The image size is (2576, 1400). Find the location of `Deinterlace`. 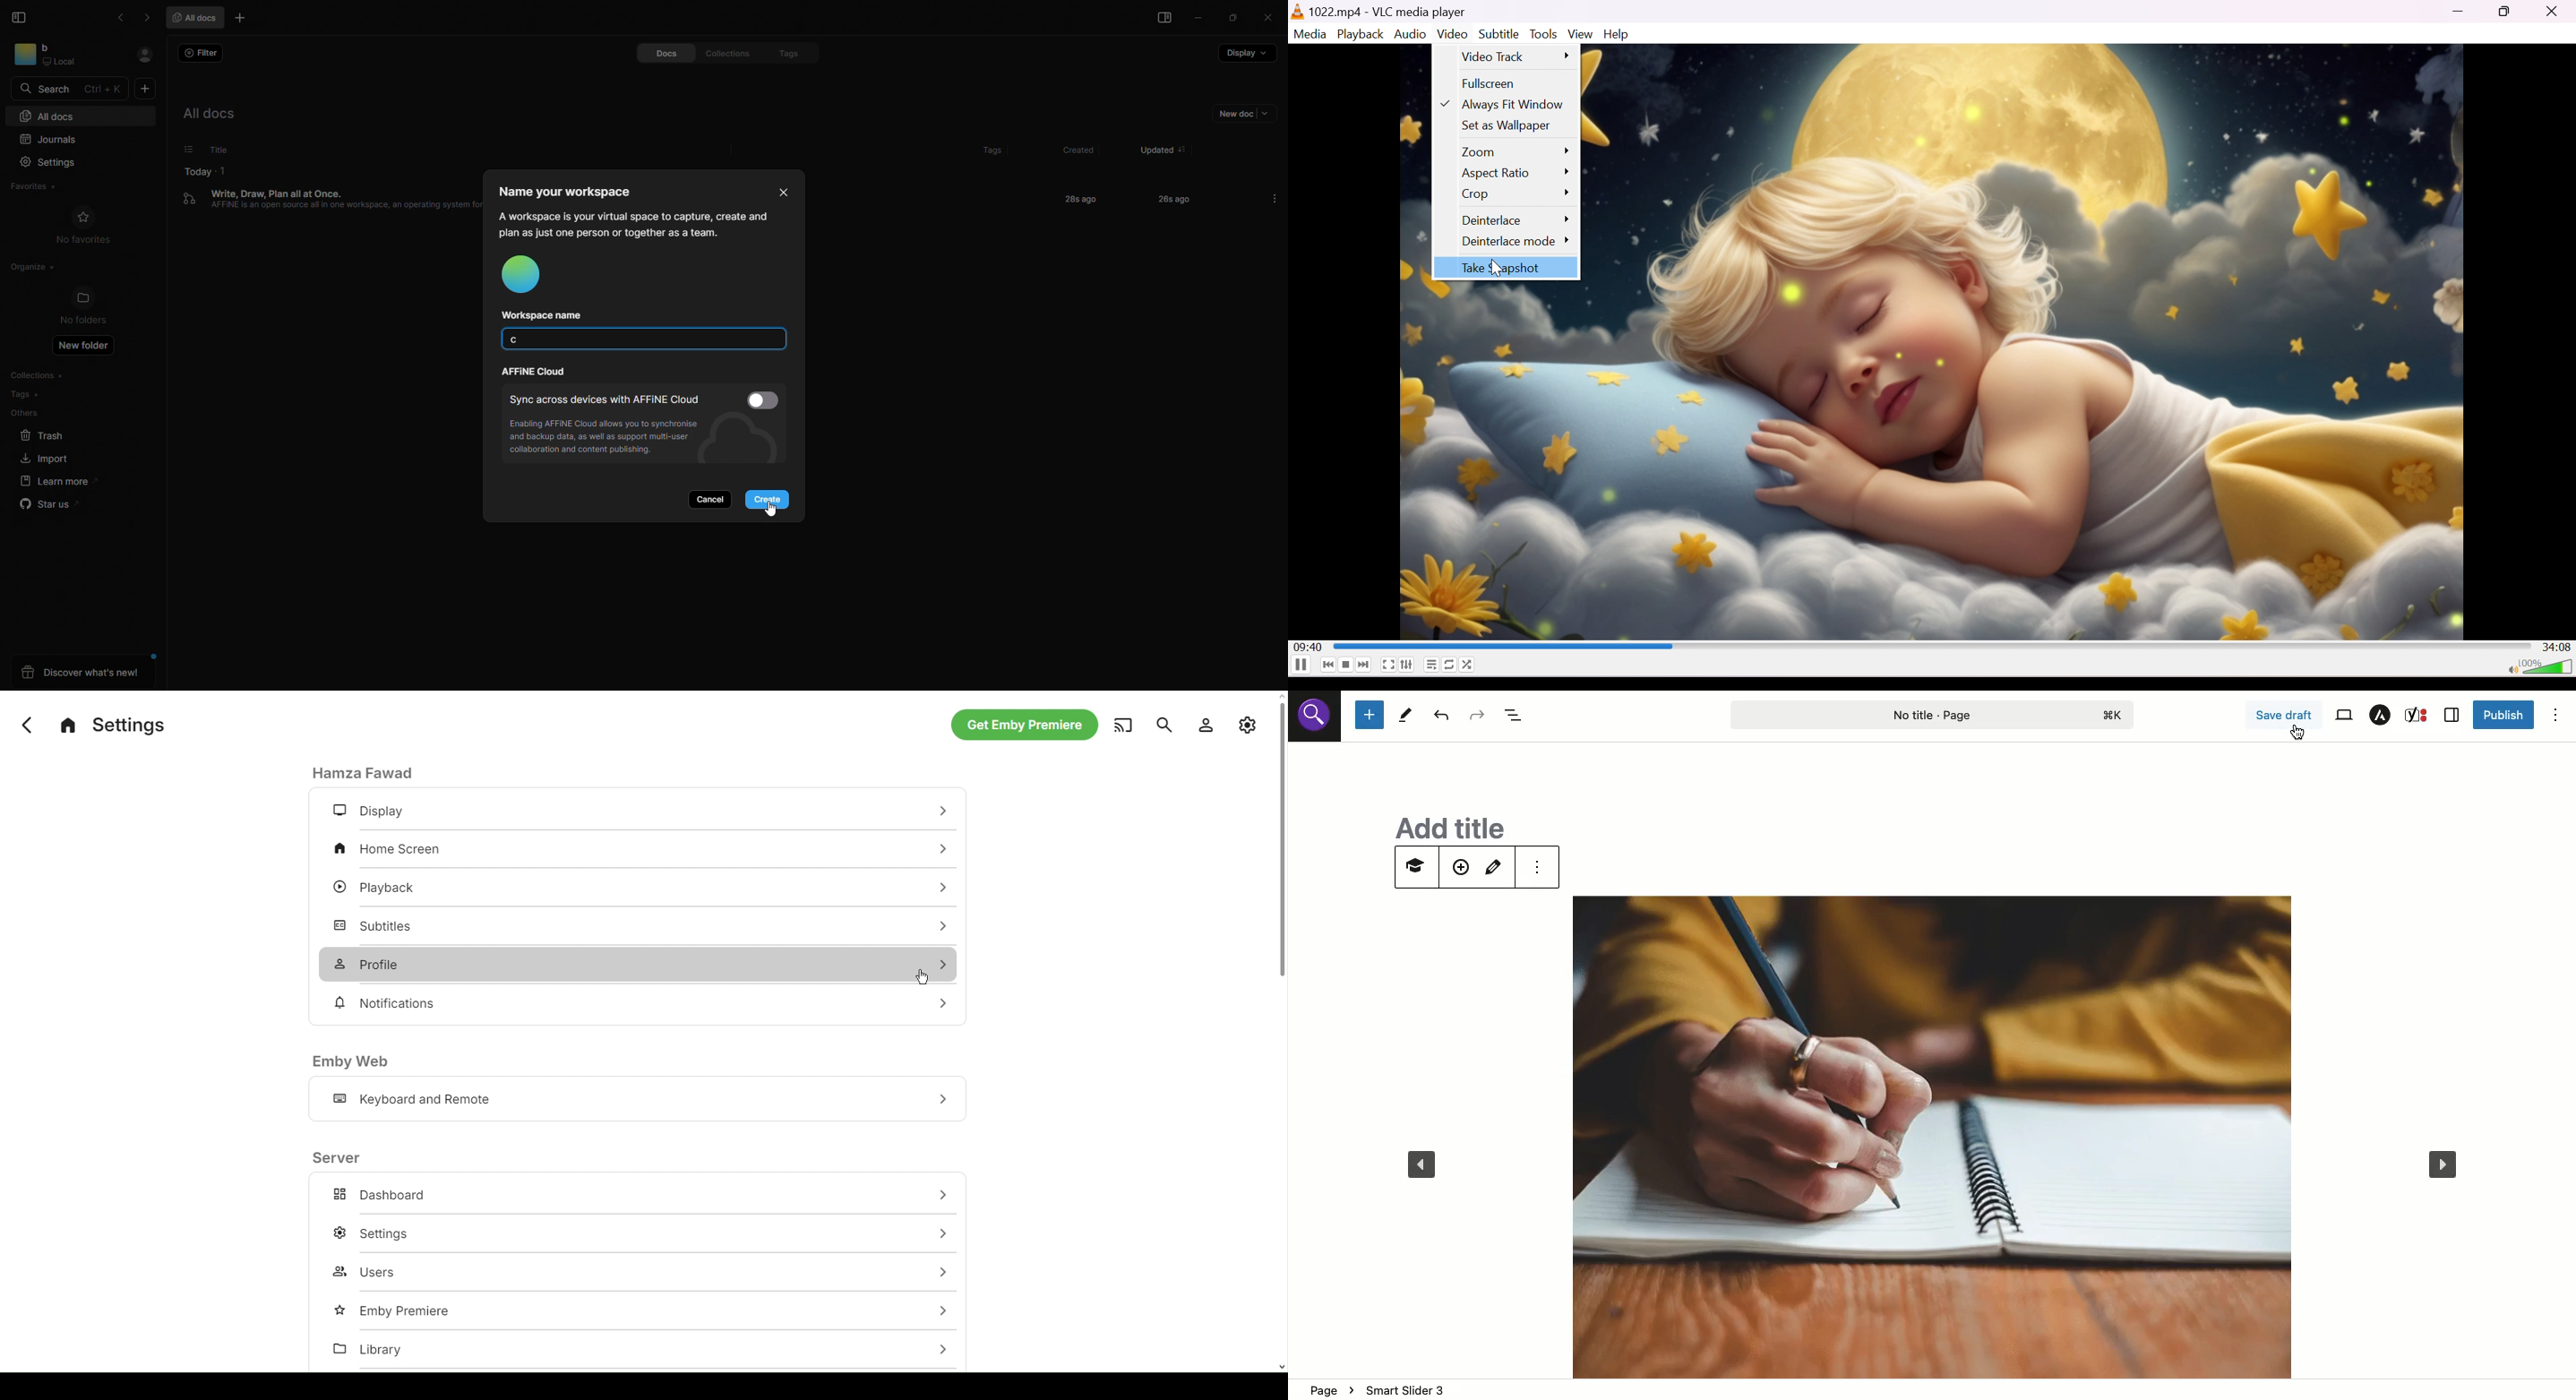

Deinterlace is located at coordinates (1513, 220).